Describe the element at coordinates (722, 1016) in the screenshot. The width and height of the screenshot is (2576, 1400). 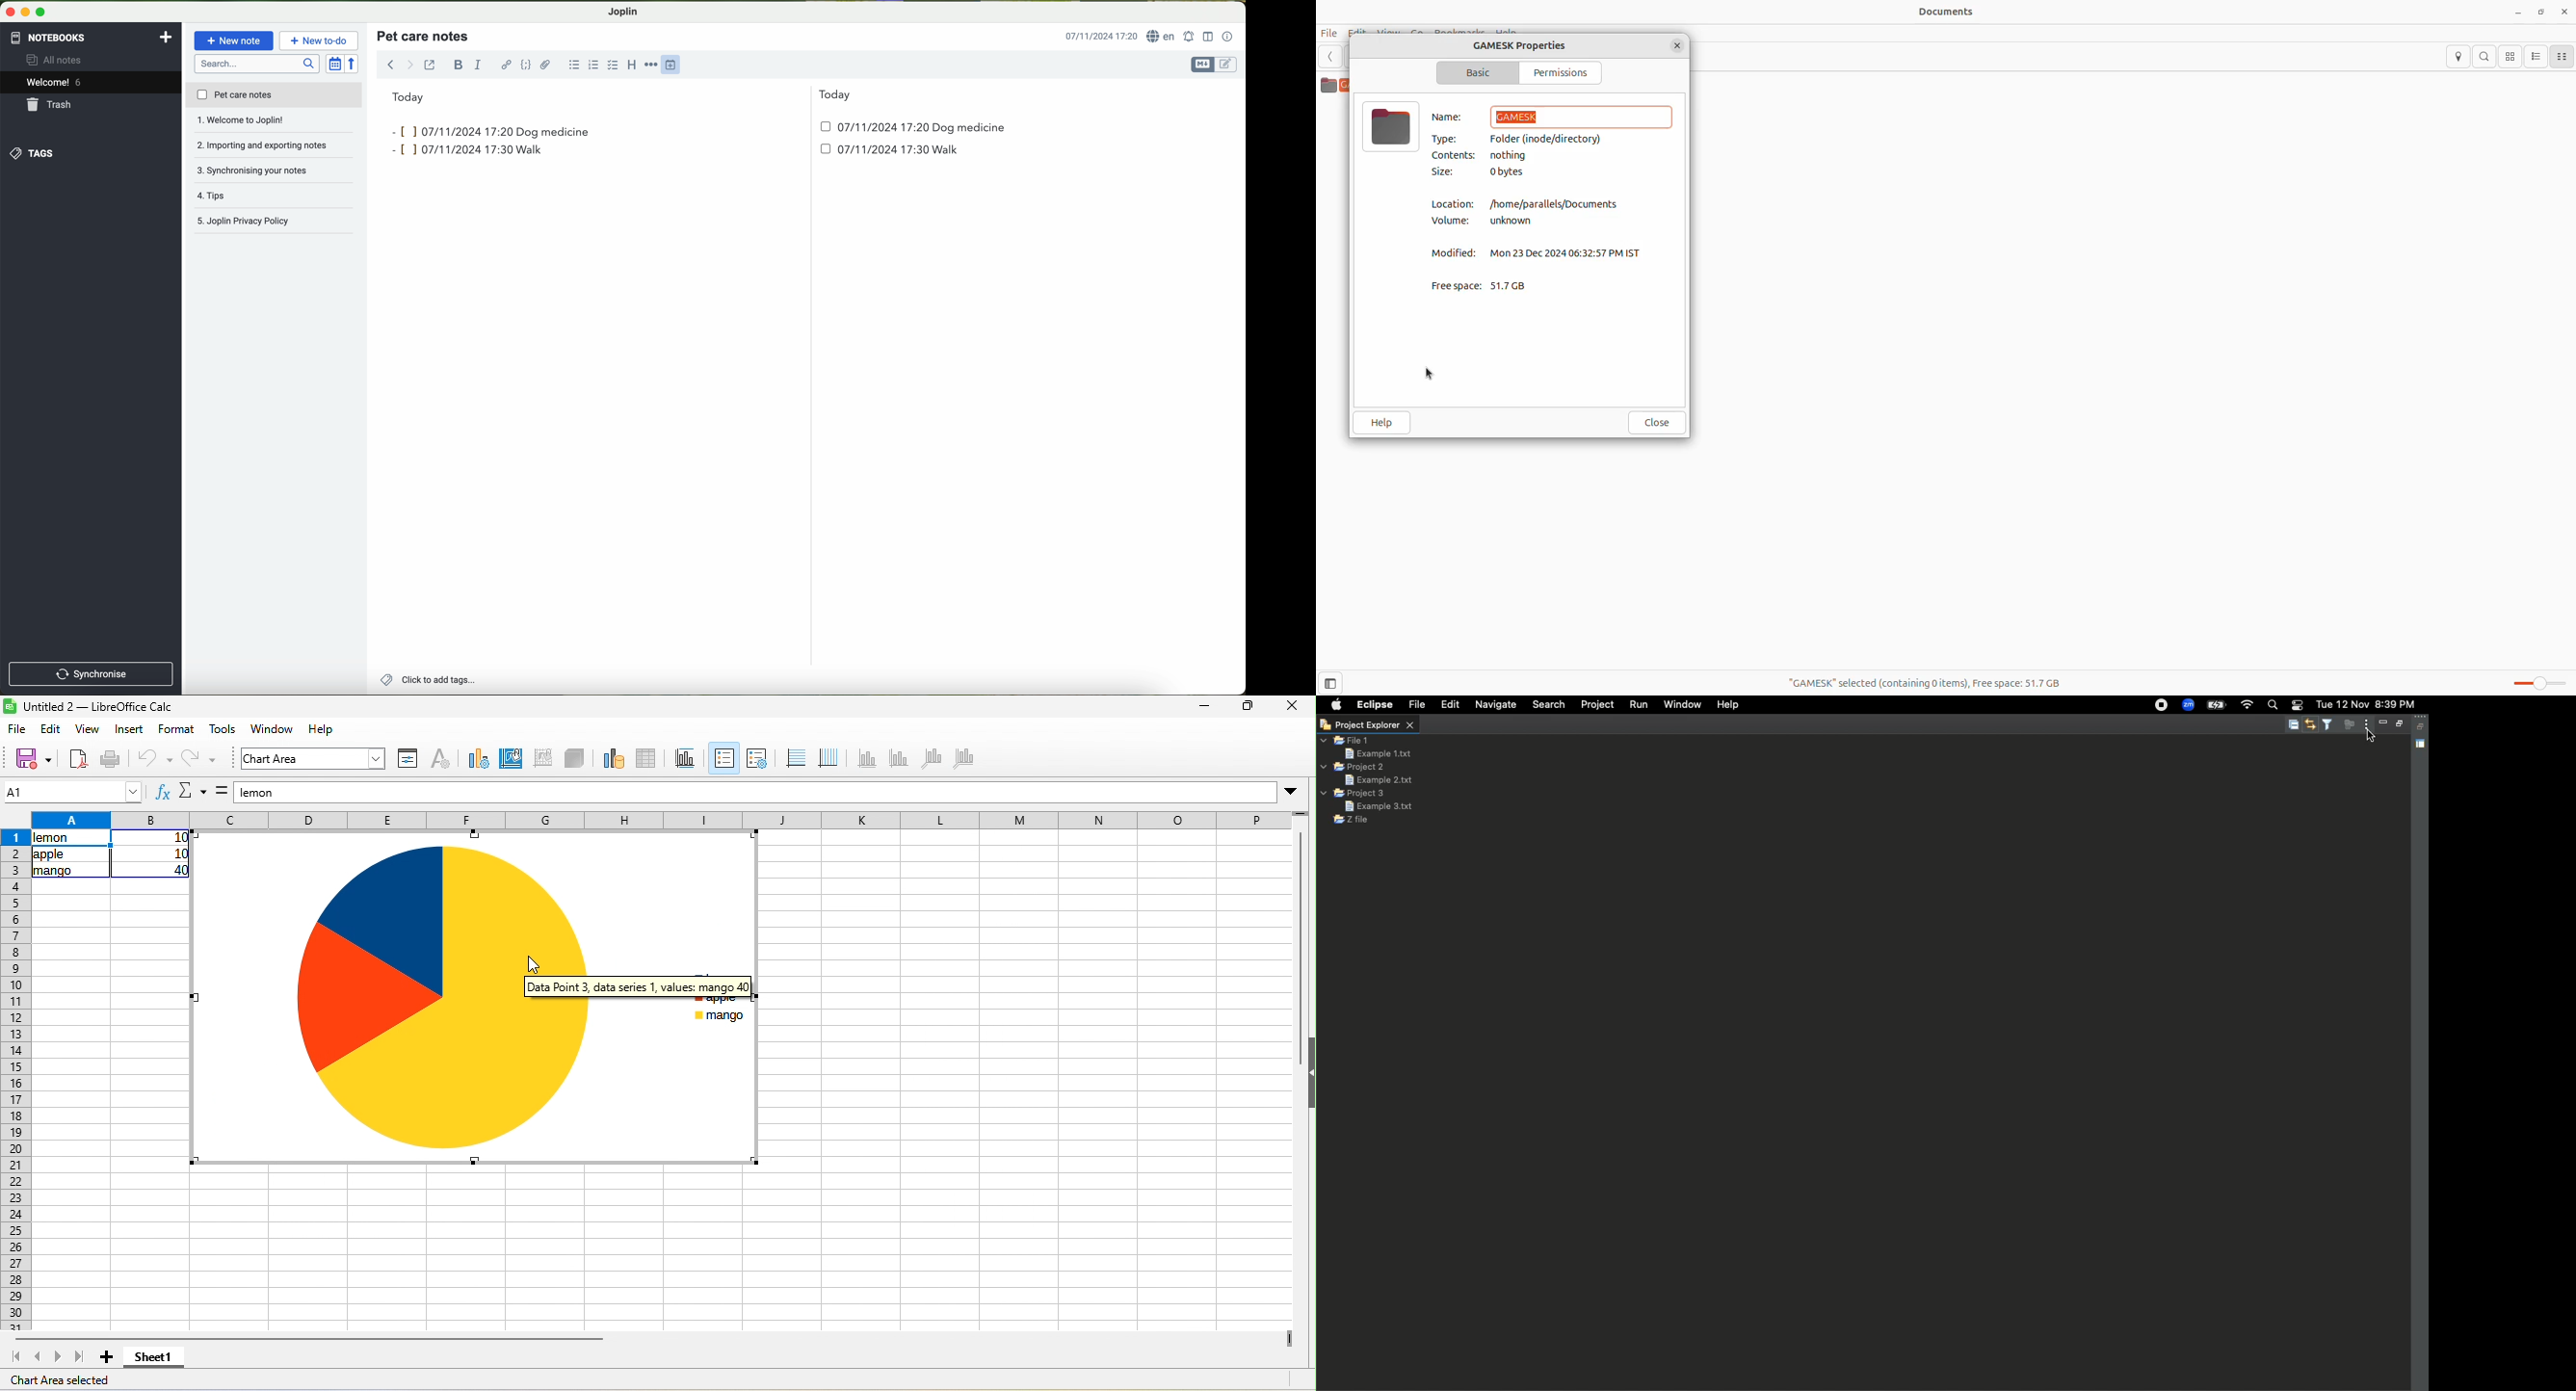
I see `mango` at that location.